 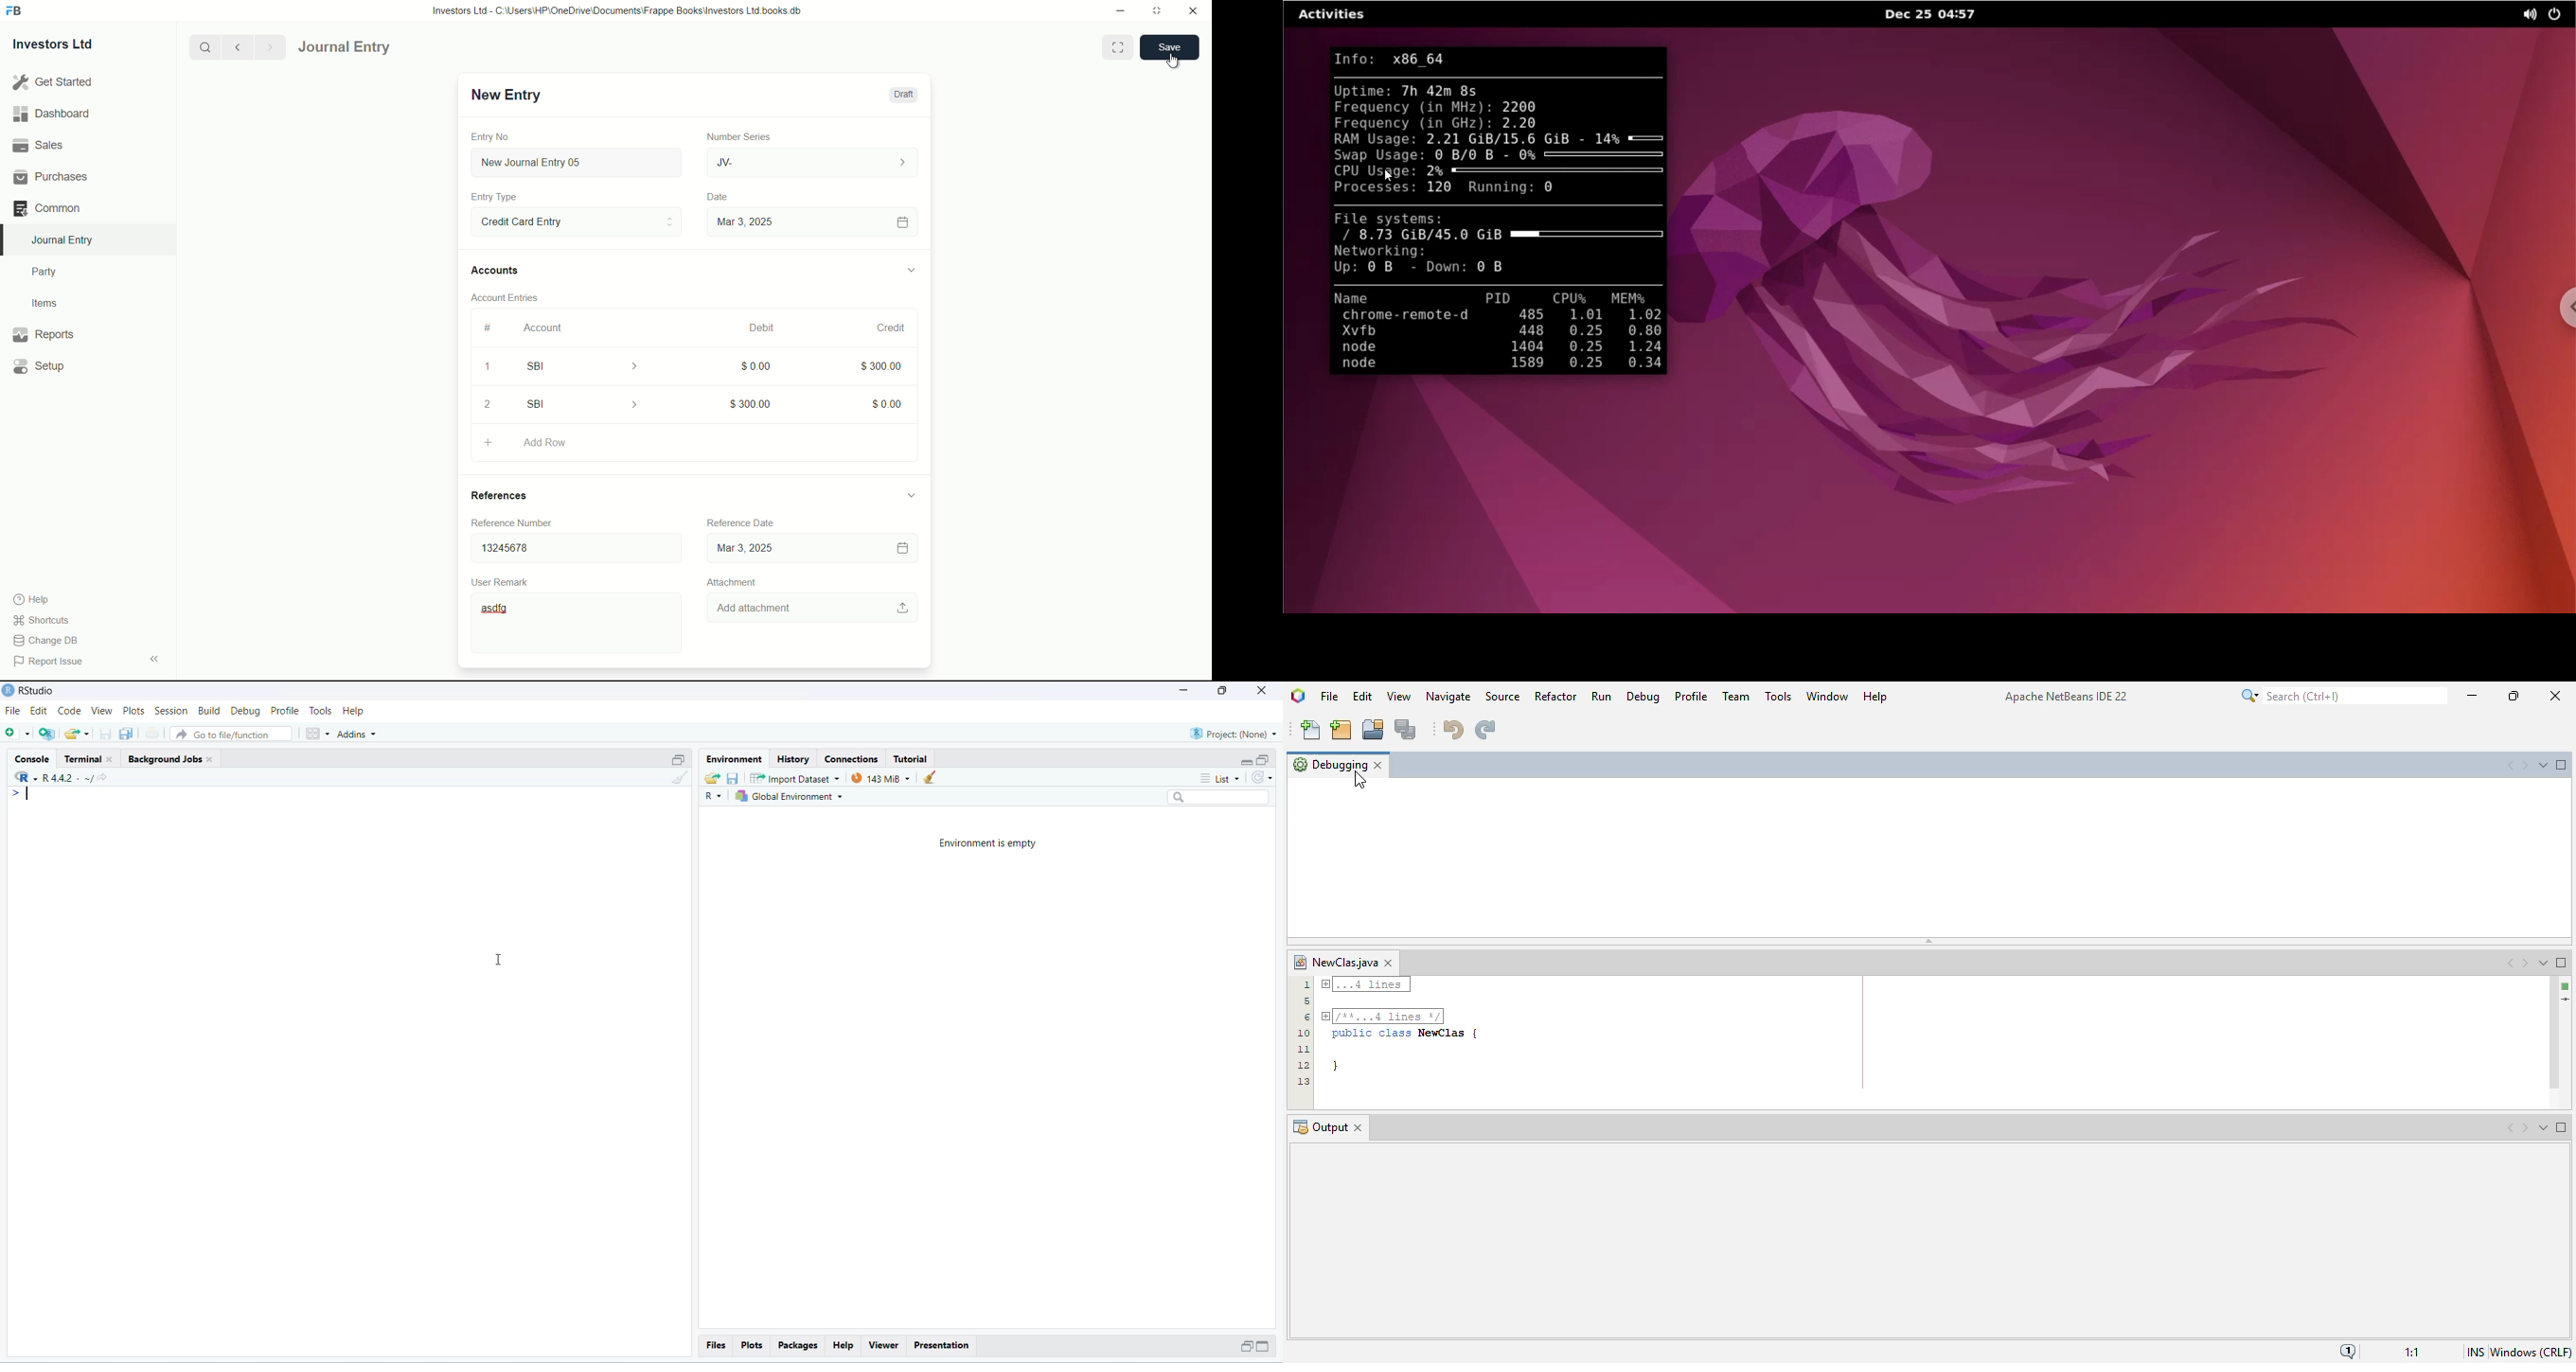 I want to click on March, 2025, so click(x=749, y=327).